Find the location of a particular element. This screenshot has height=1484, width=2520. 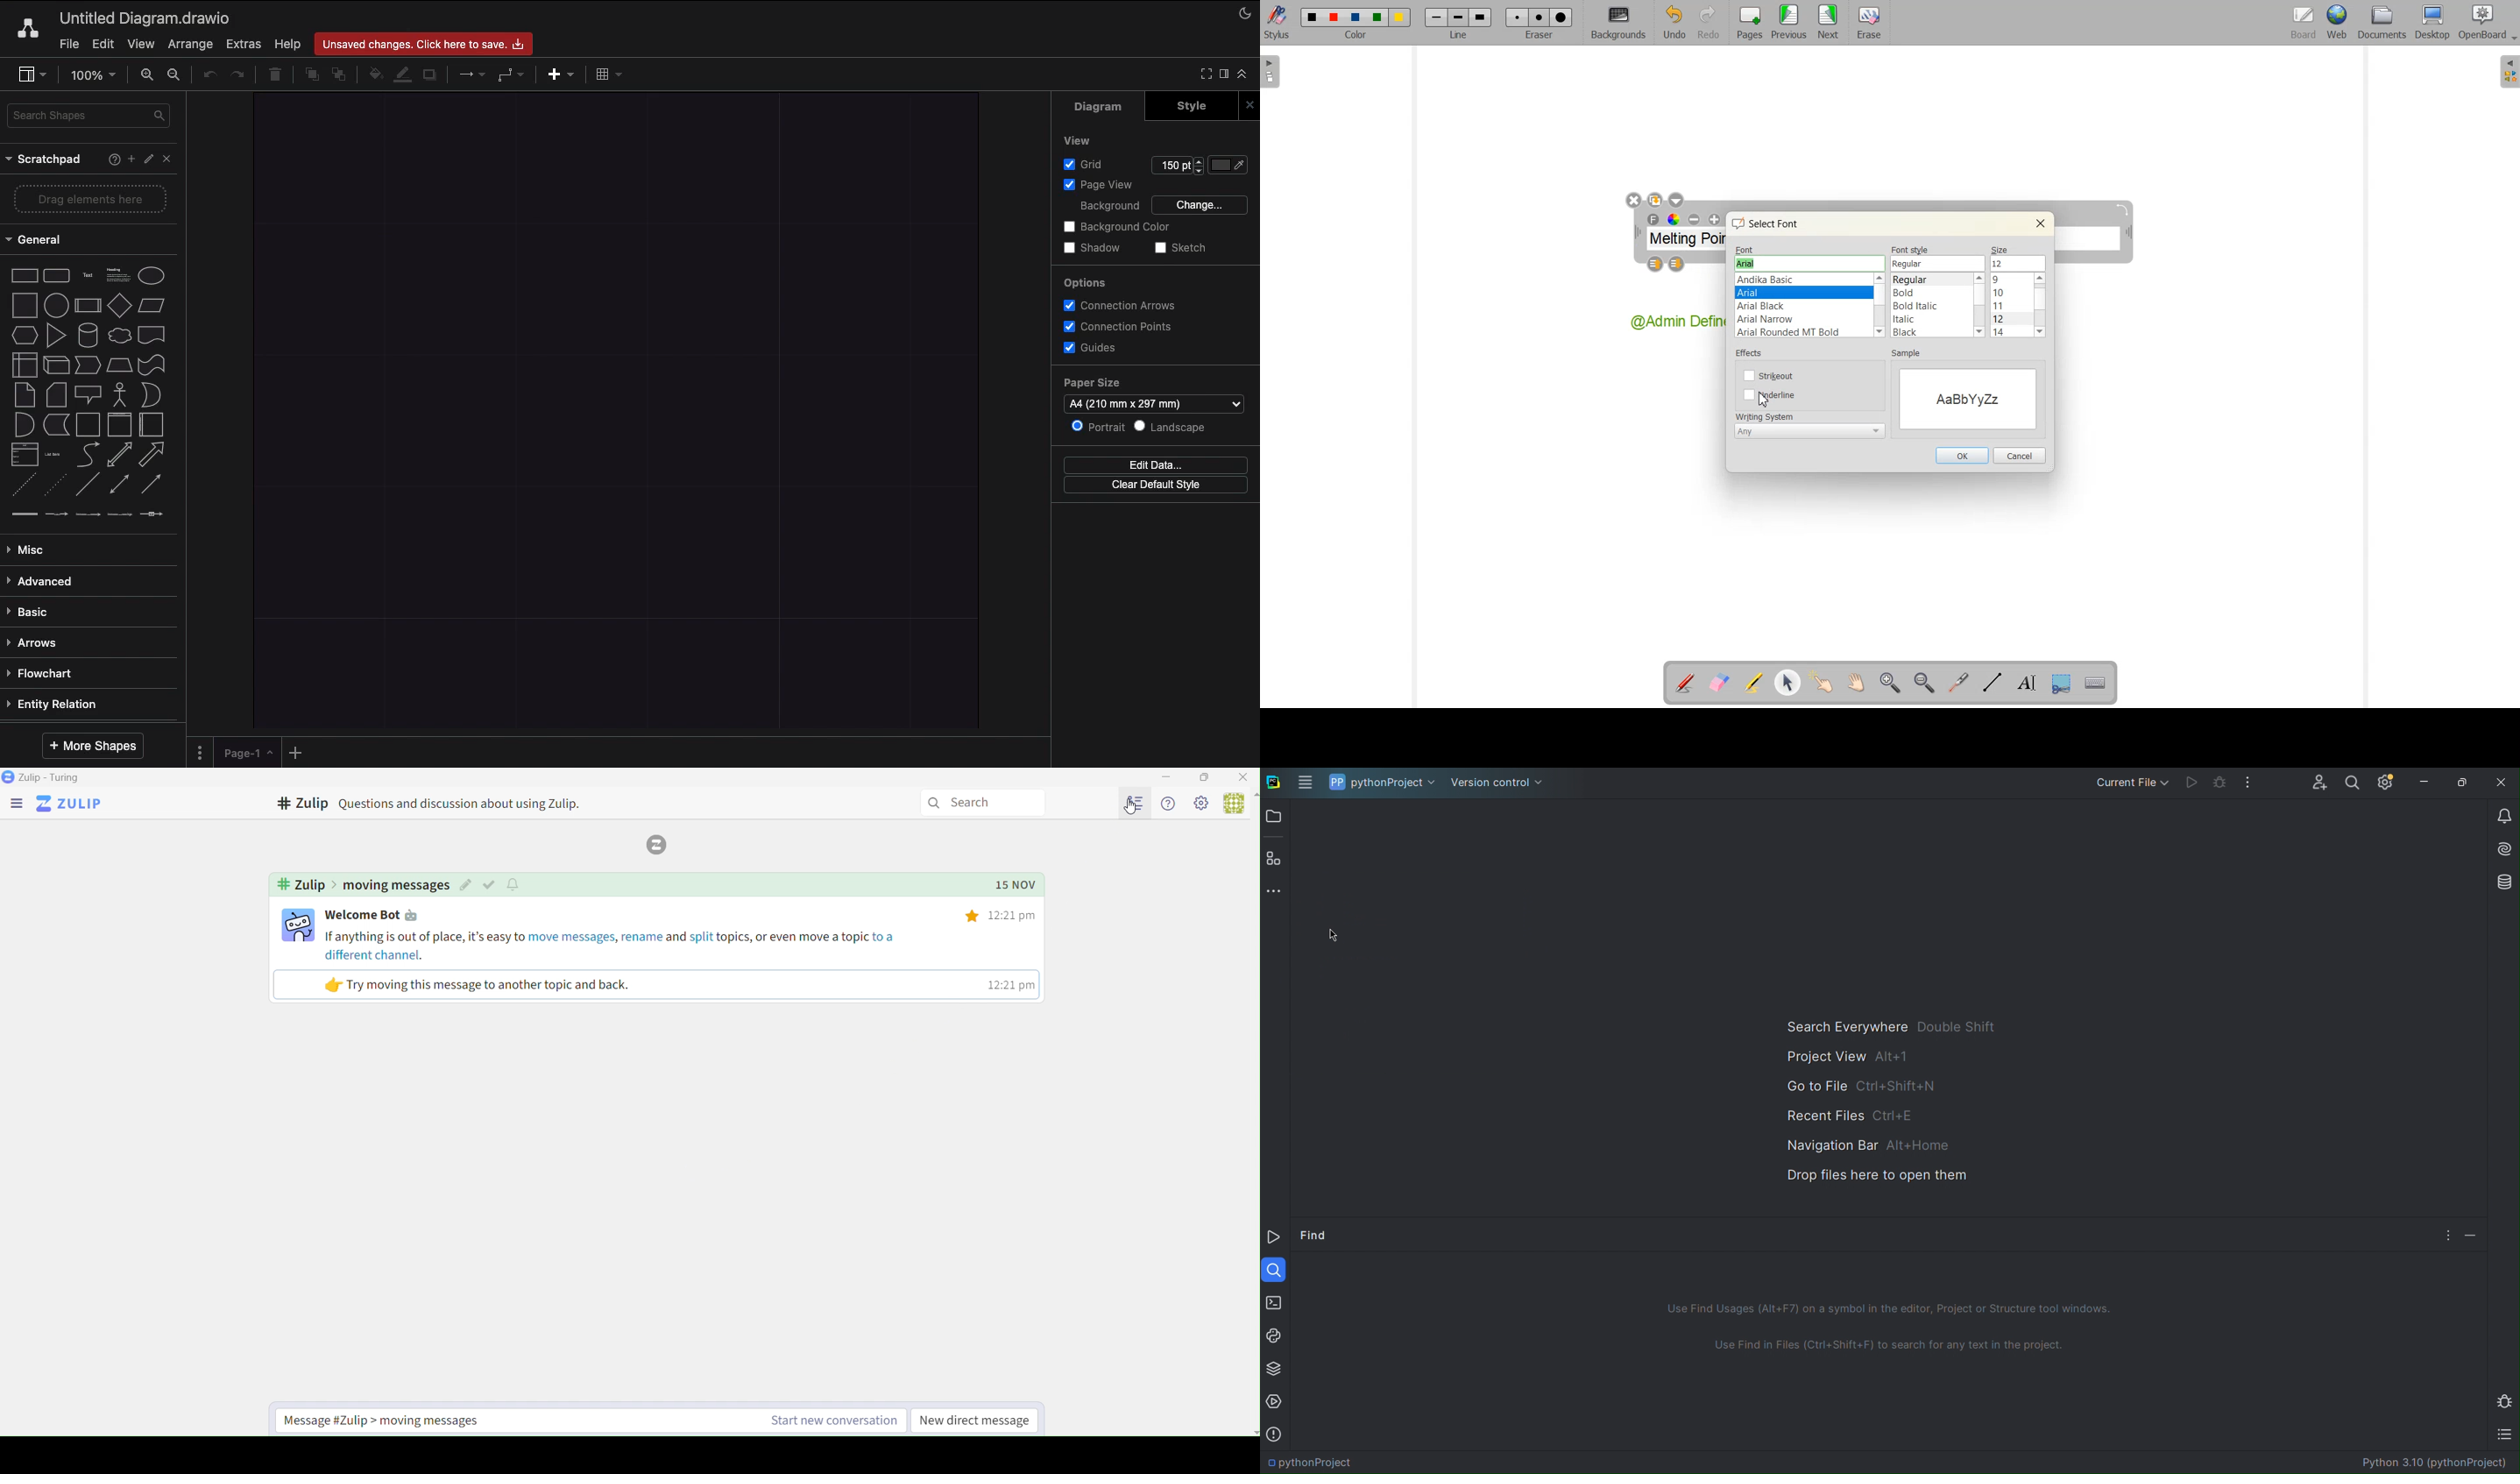

# Zulip > is located at coordinates (305, 886).